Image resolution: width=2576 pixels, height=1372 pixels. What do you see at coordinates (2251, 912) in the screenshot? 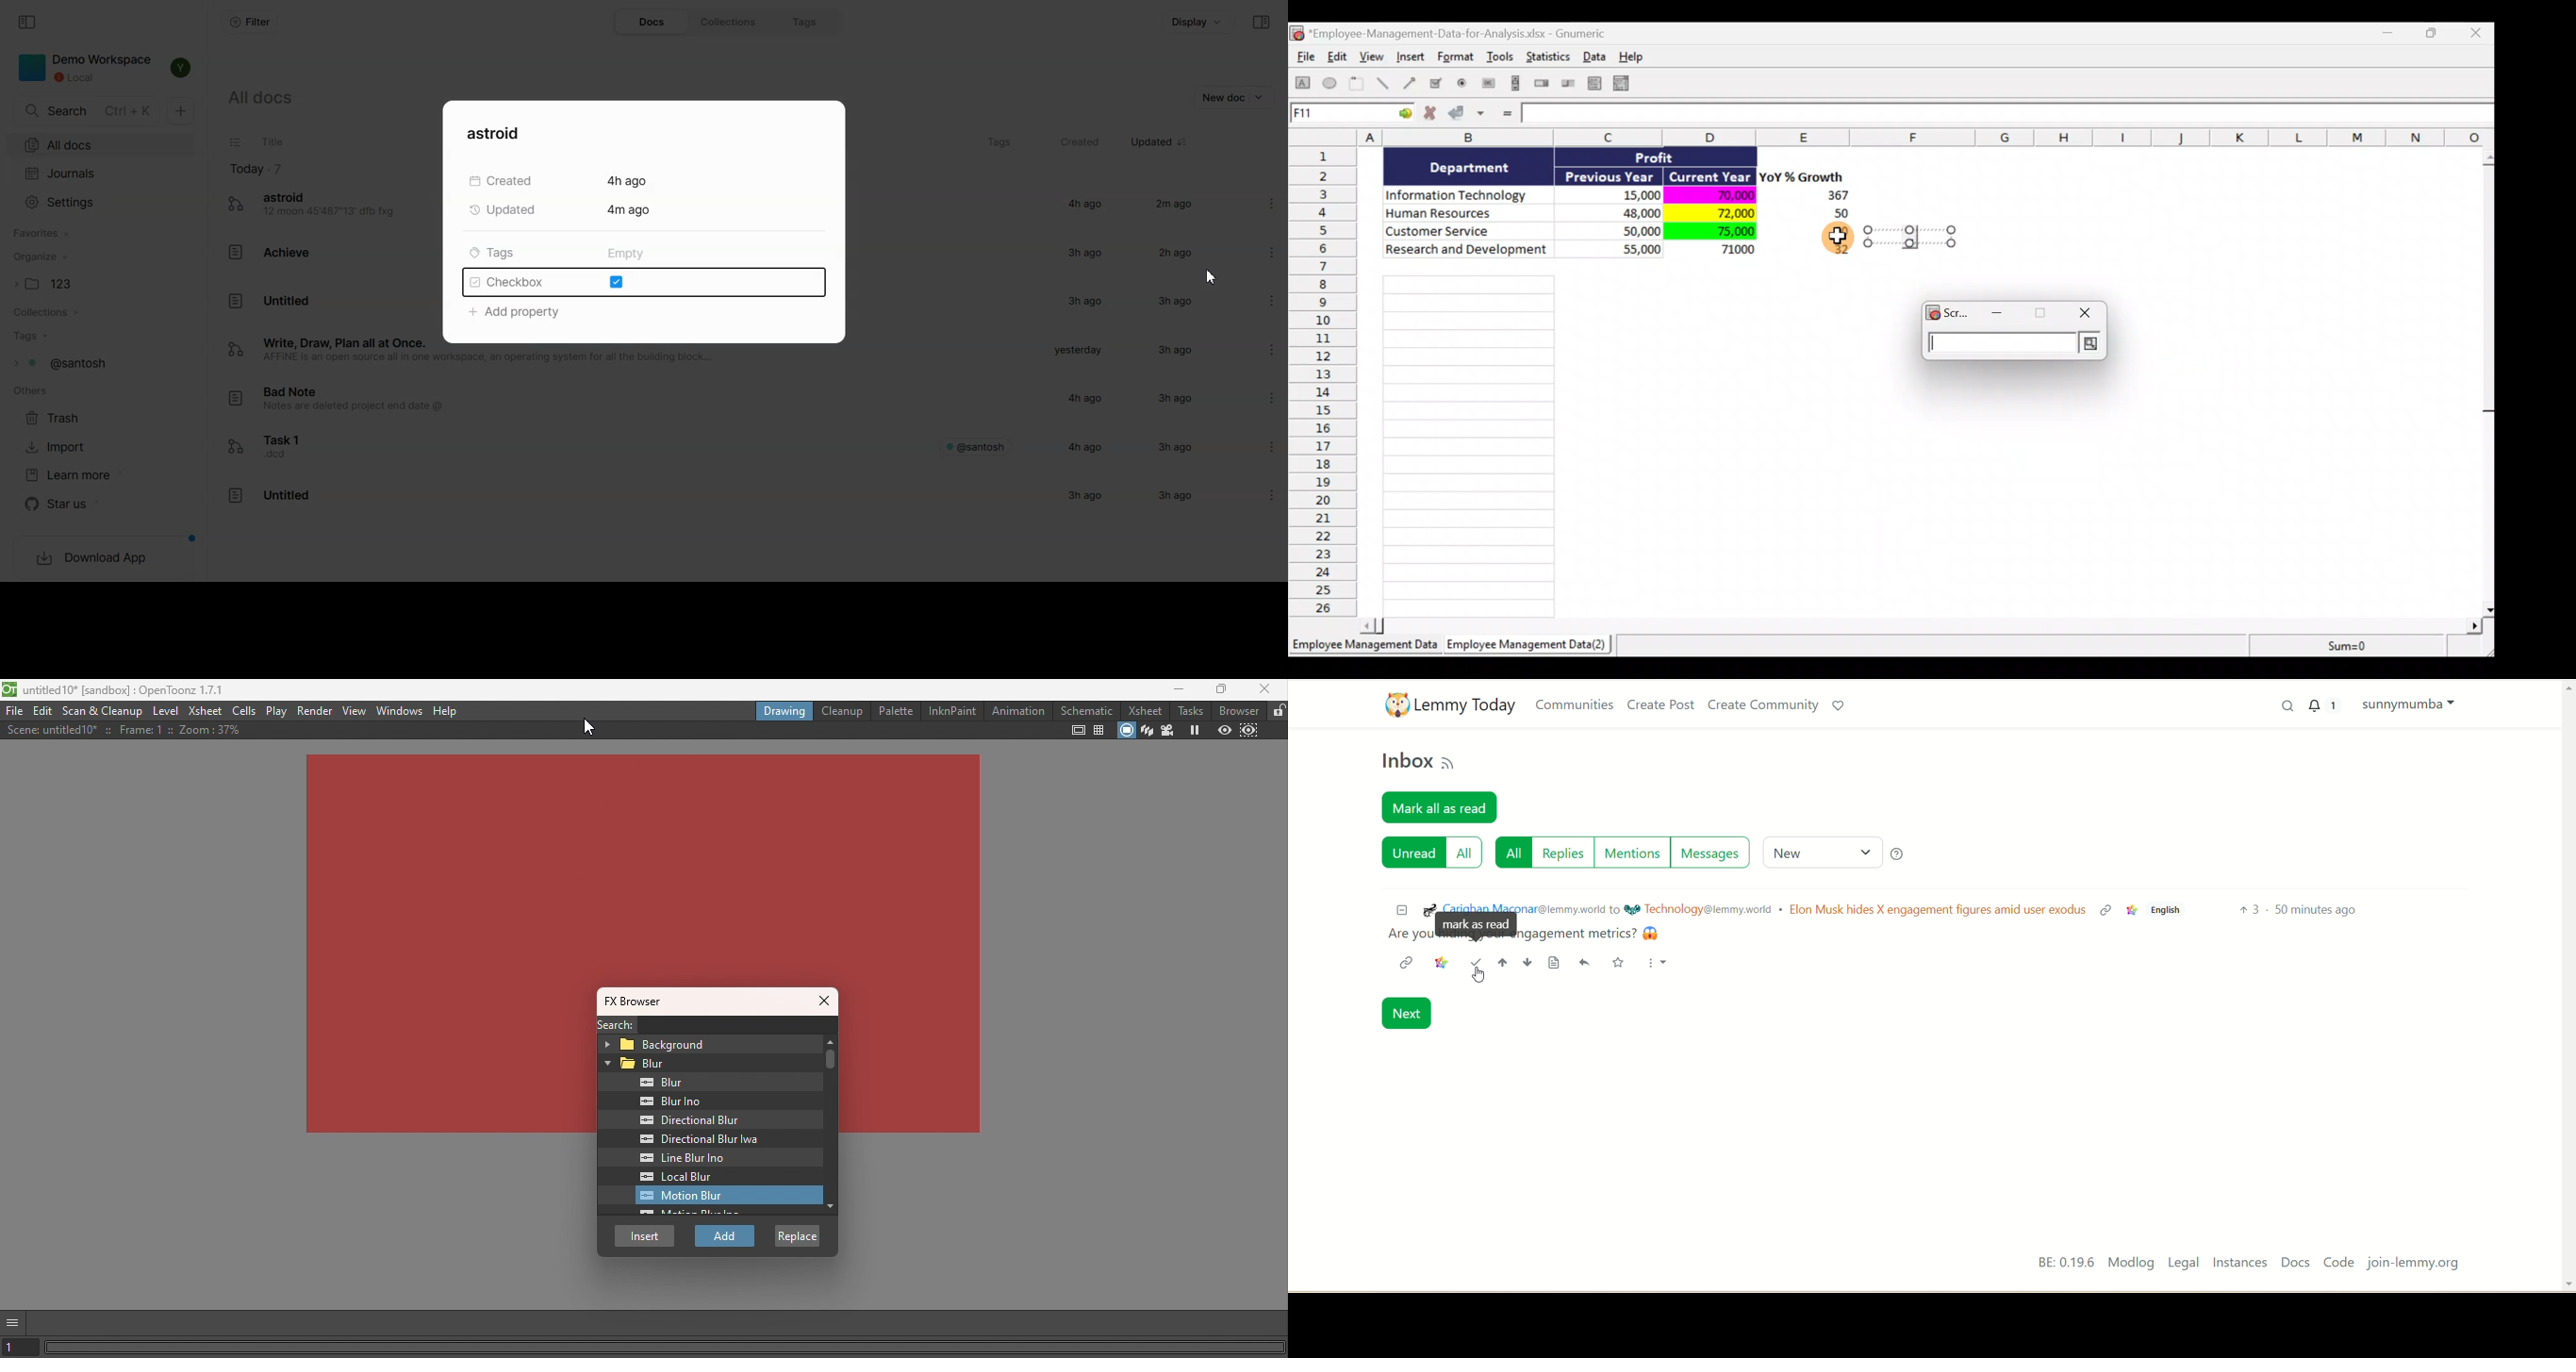
I see `votes (3)` at bounding box center [2251, 912].